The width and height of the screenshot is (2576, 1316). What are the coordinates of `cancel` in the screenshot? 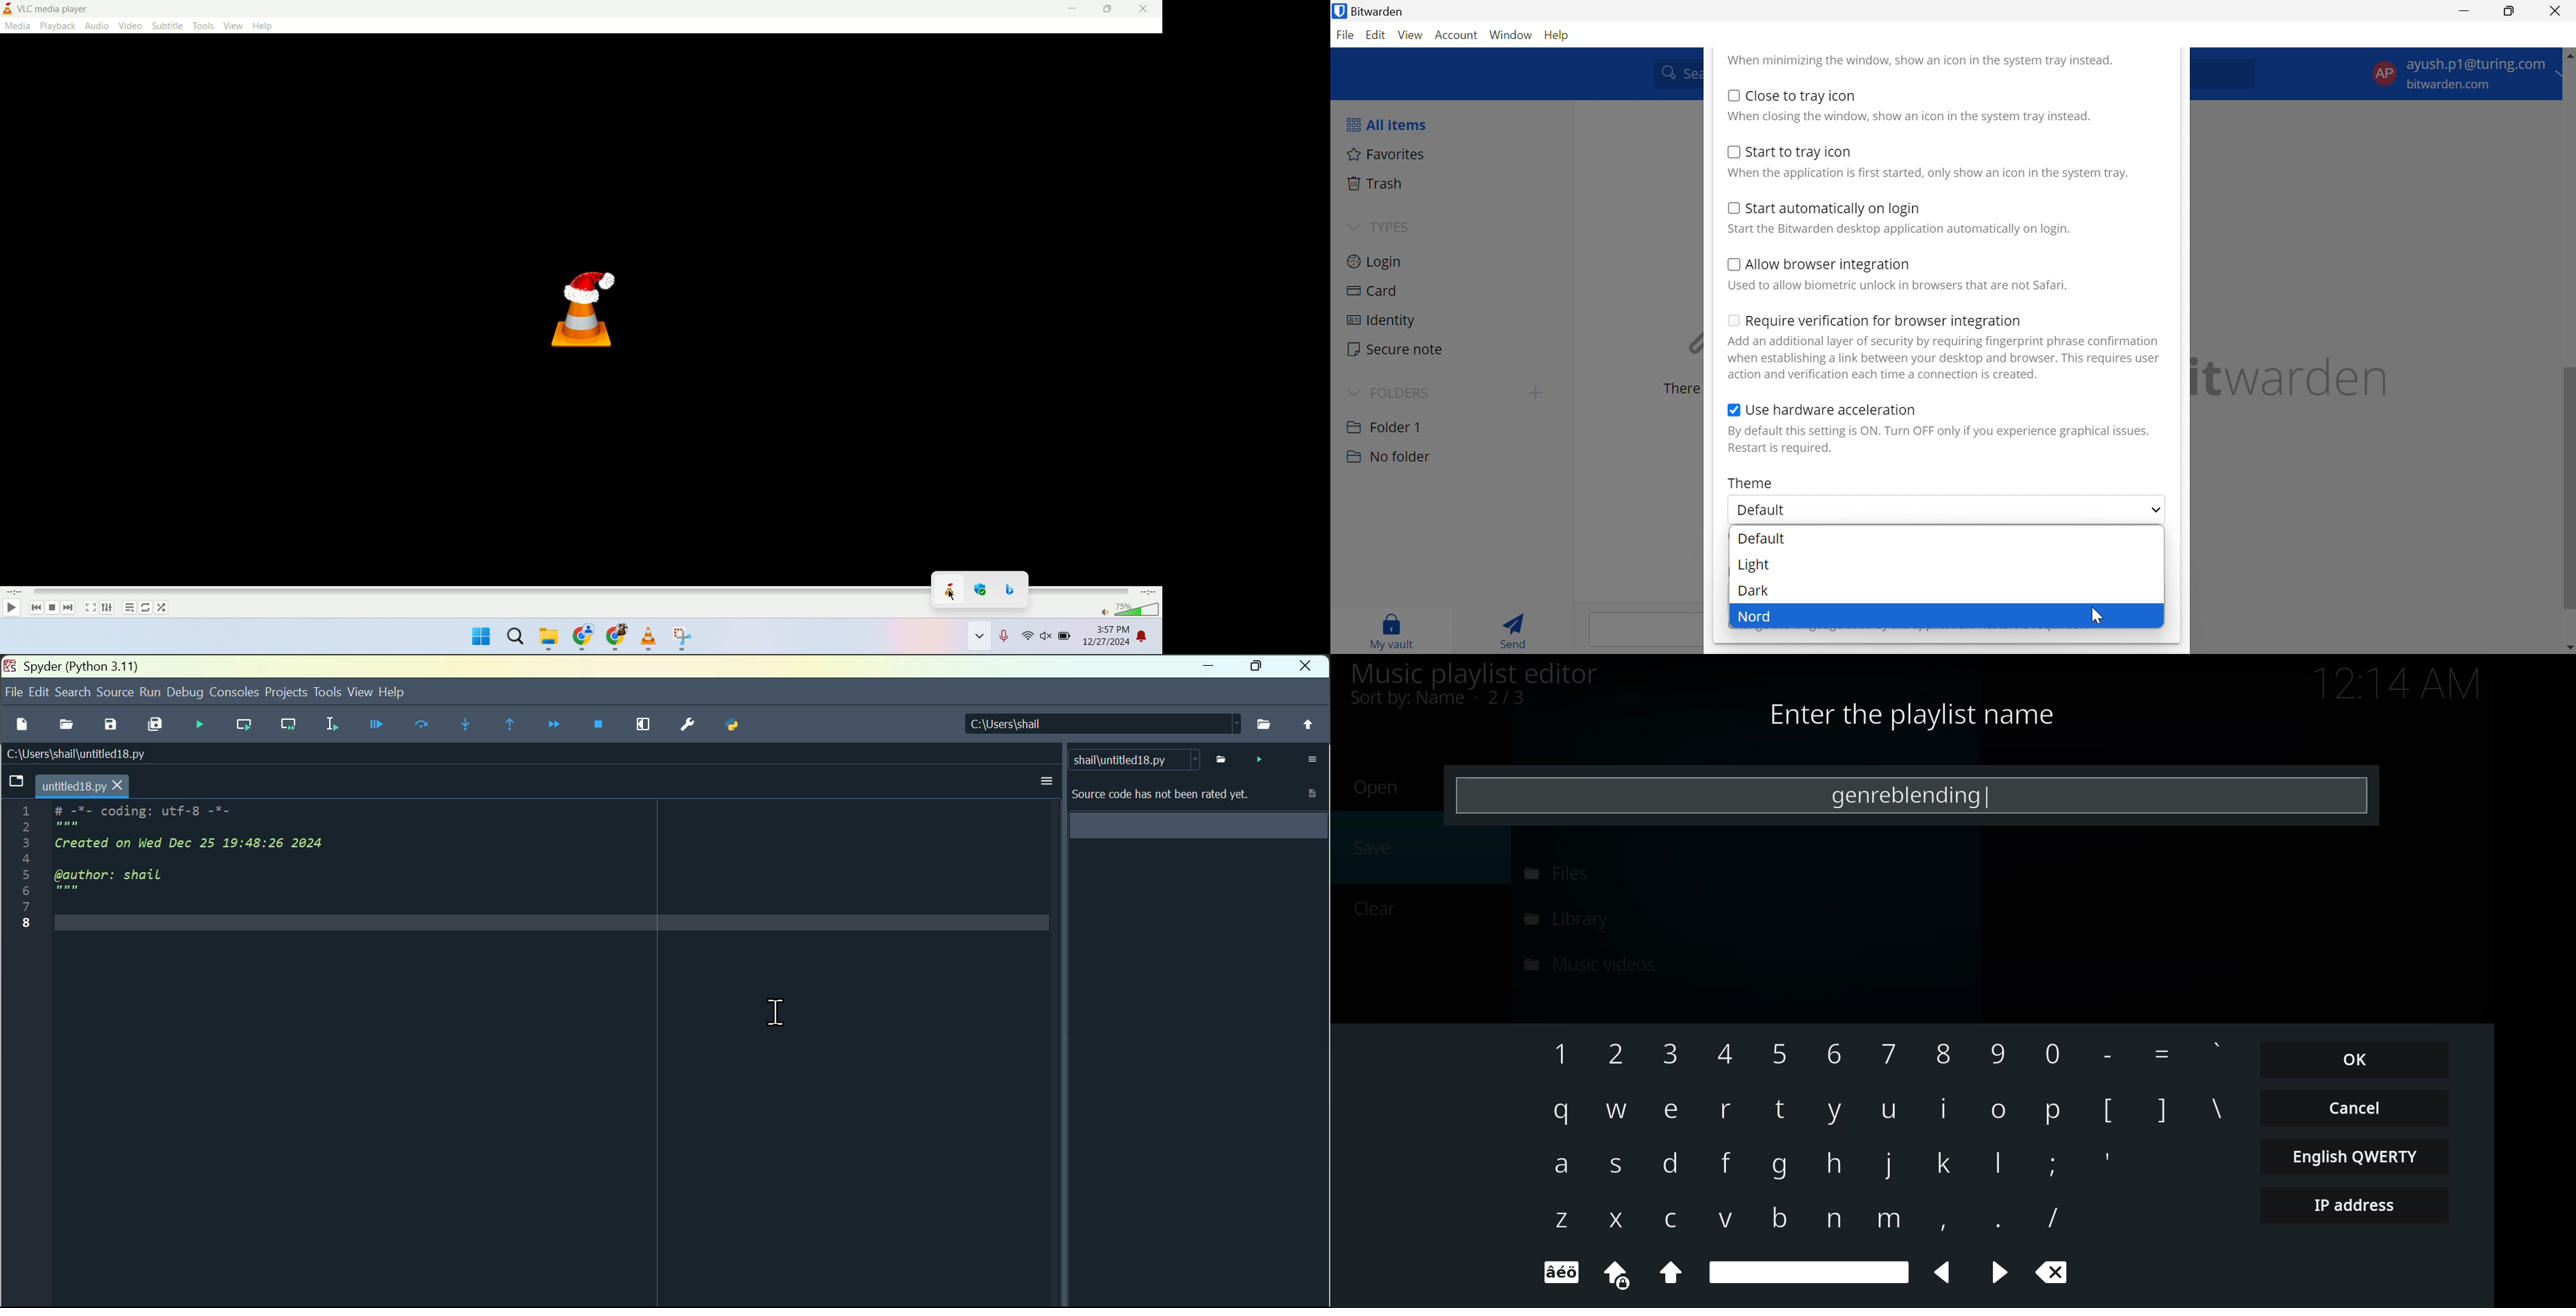 It's located at (2354, 1107).